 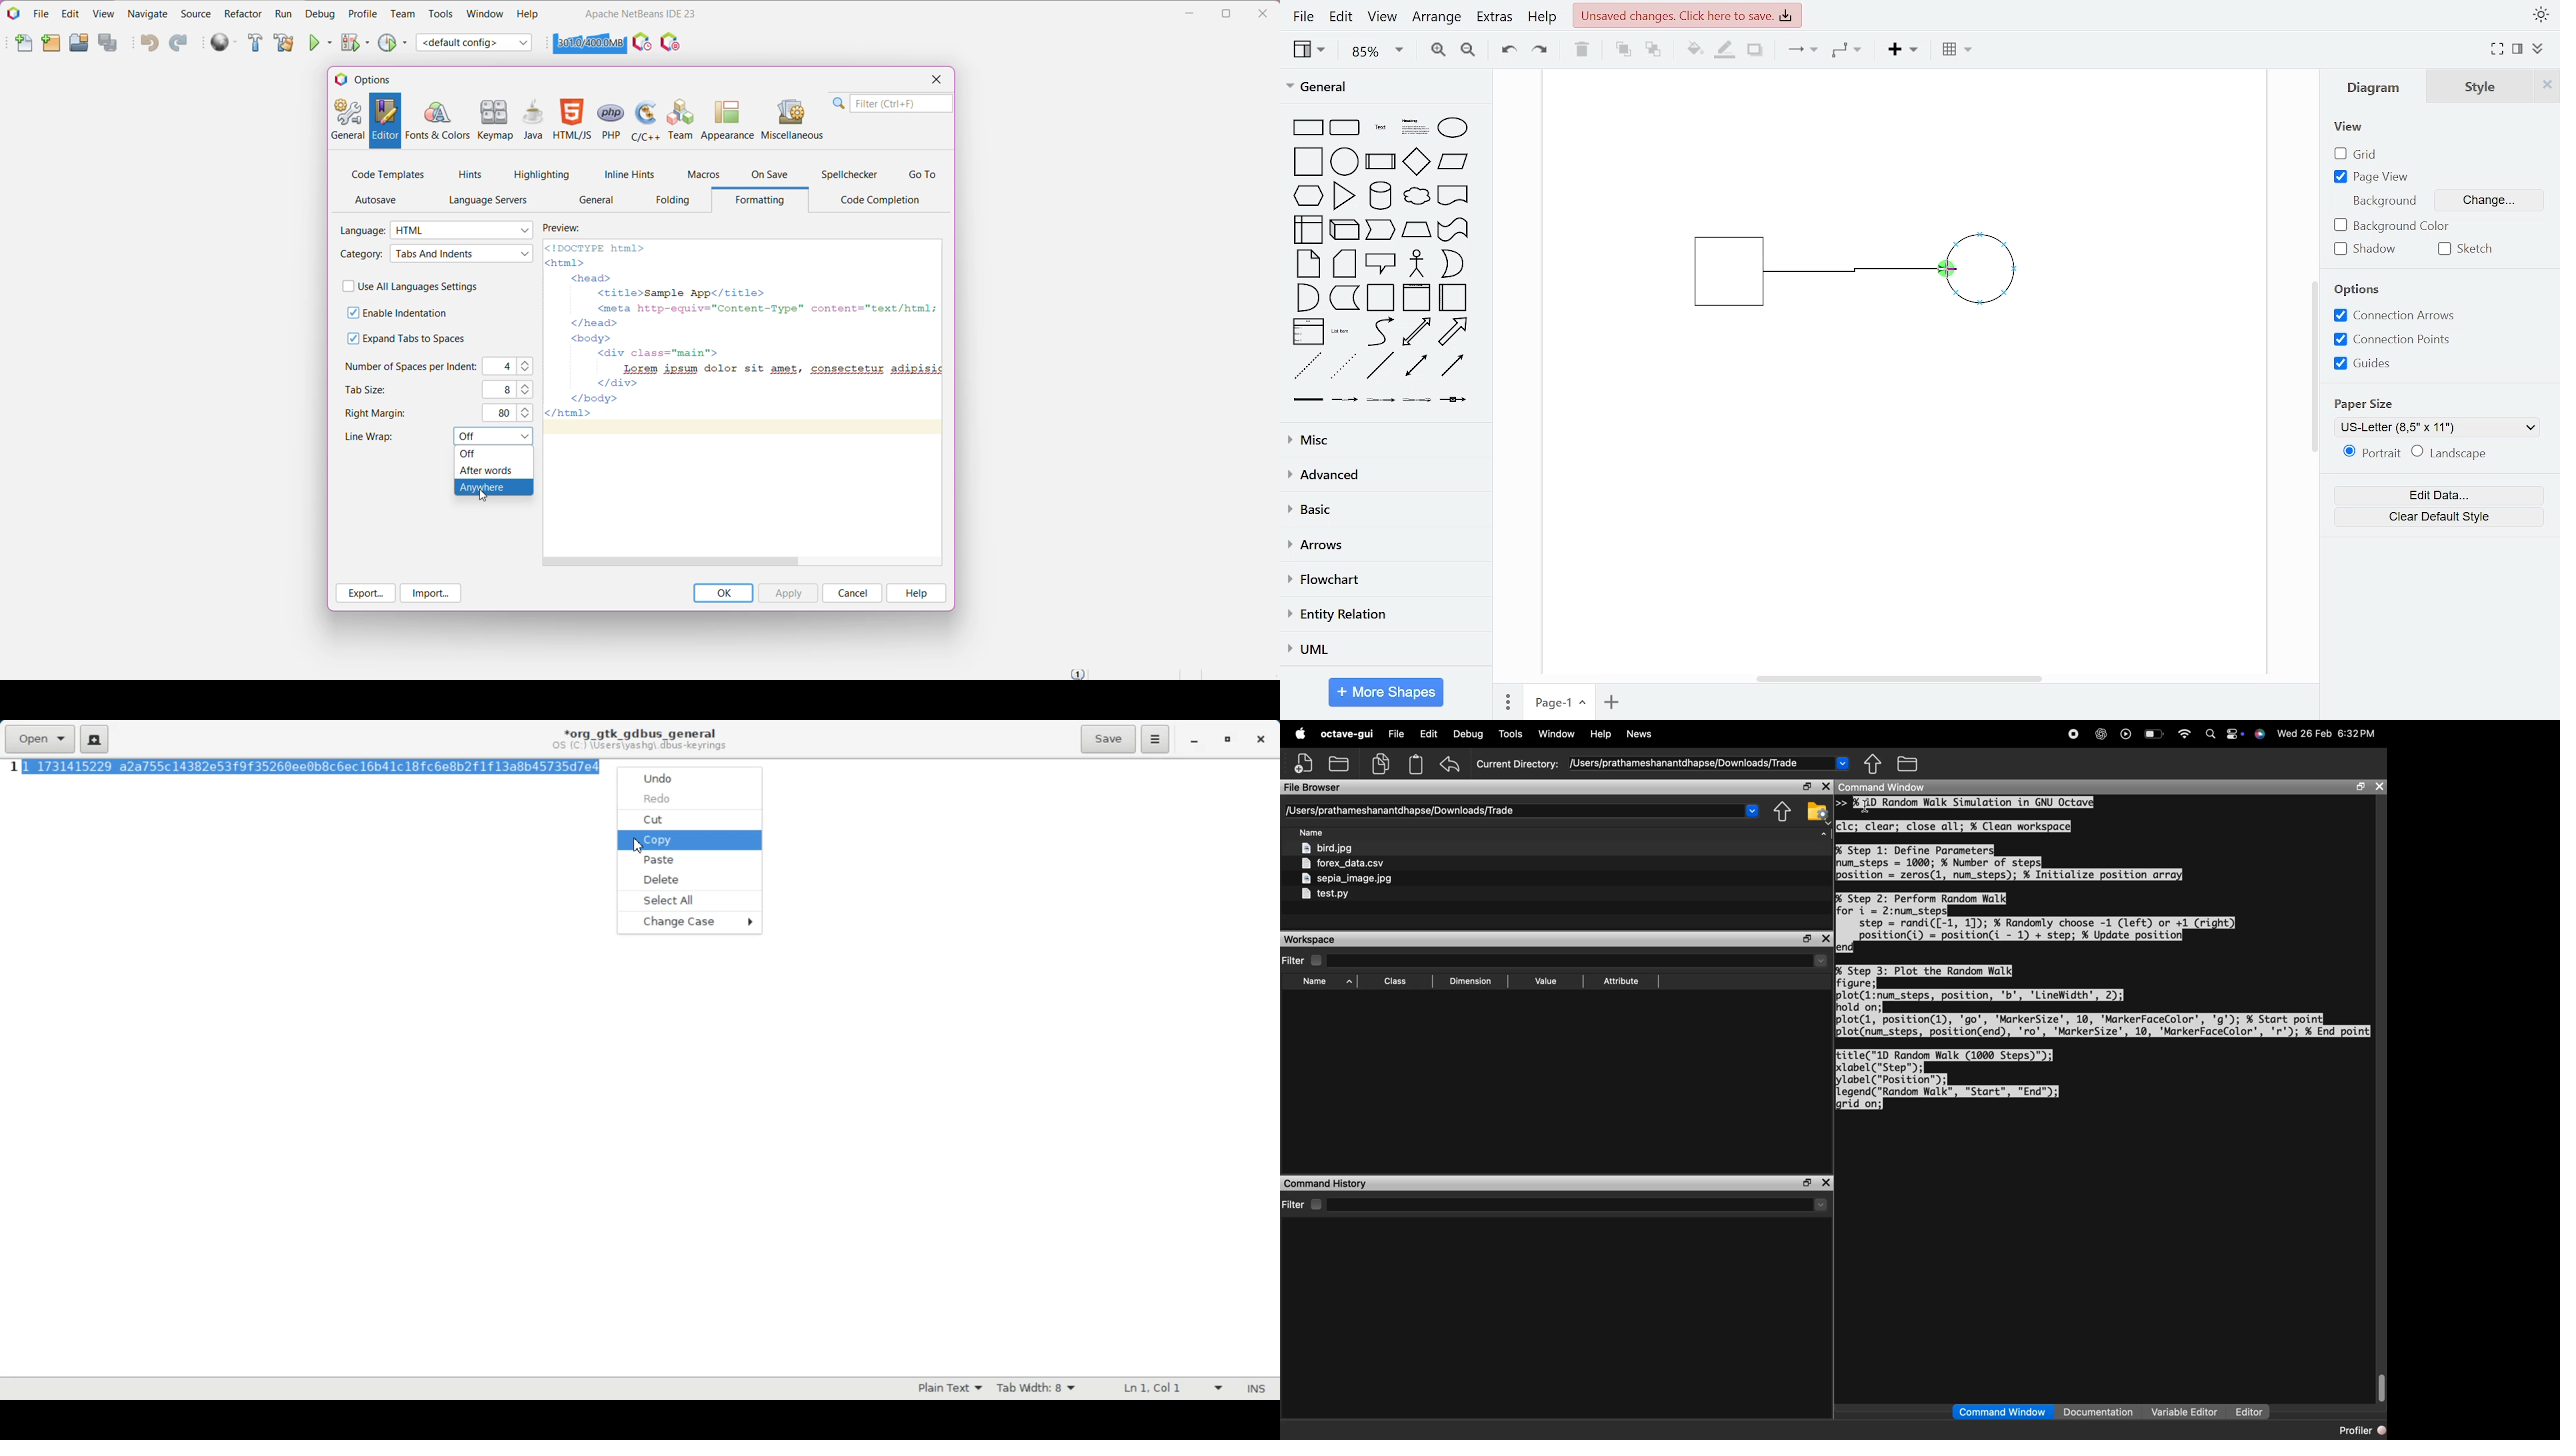 What do you see at coordinates (1494, 17) in the screenshot?
I see `extras` at bounding box center [1494, 17].